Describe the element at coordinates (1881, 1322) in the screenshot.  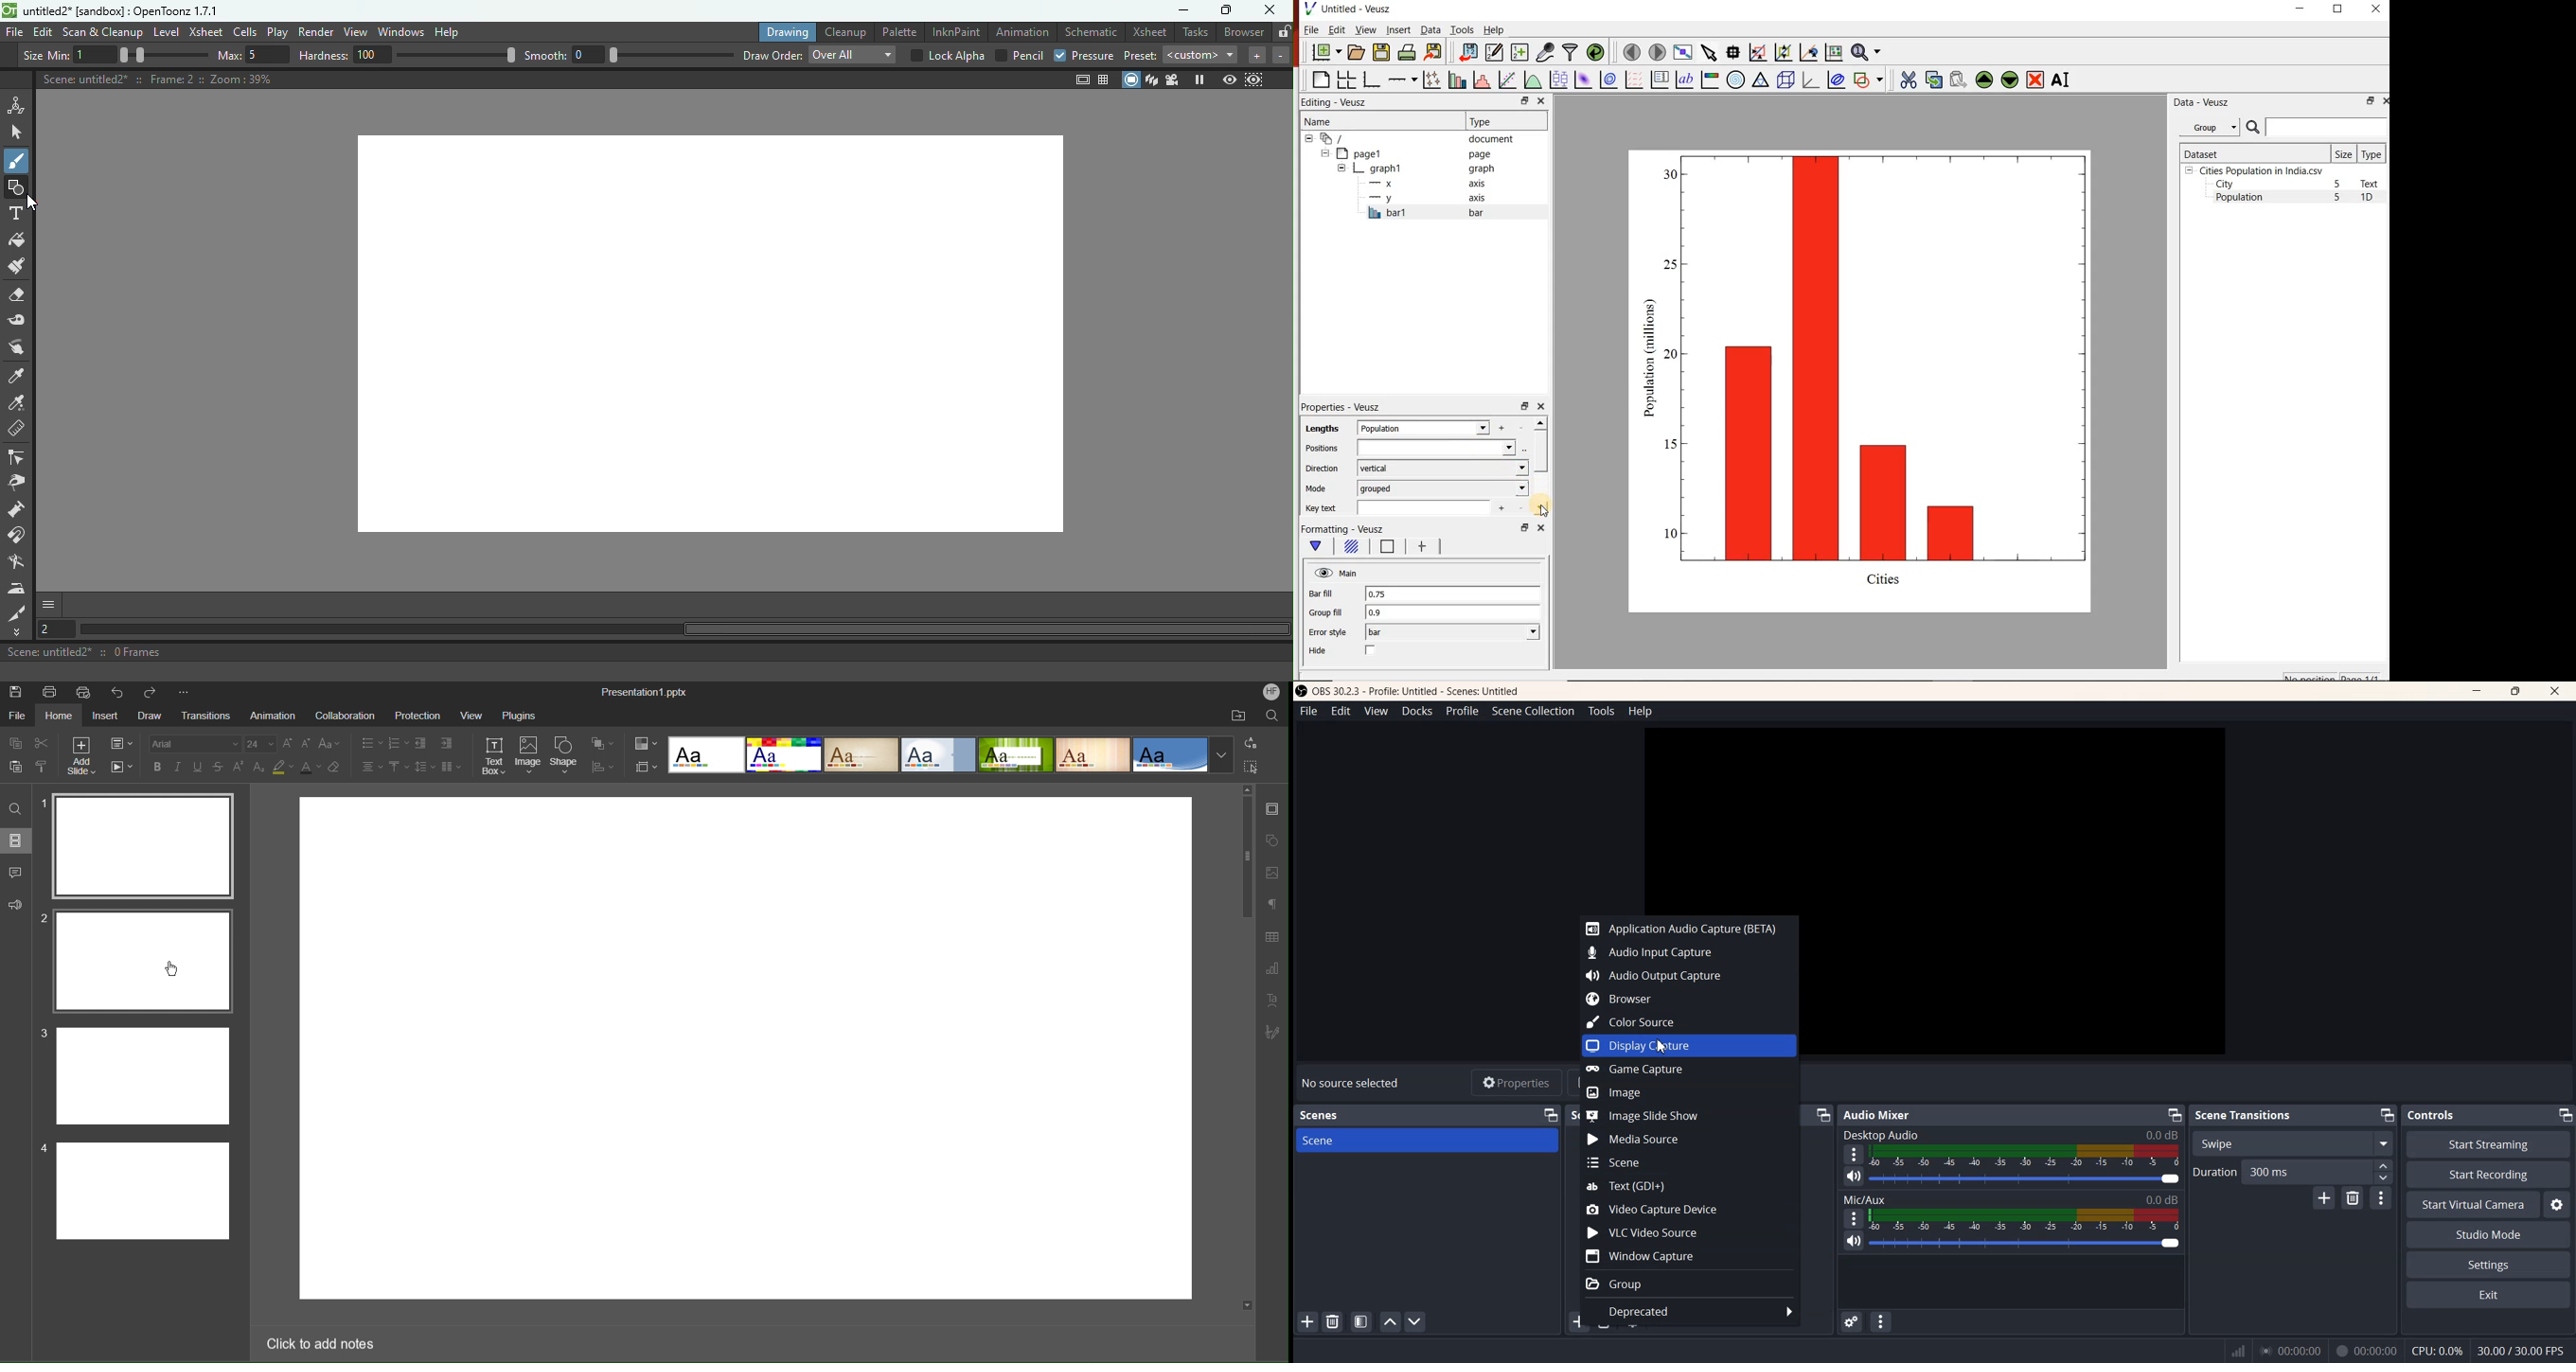
I see `Audio Mixer menu` at that location.